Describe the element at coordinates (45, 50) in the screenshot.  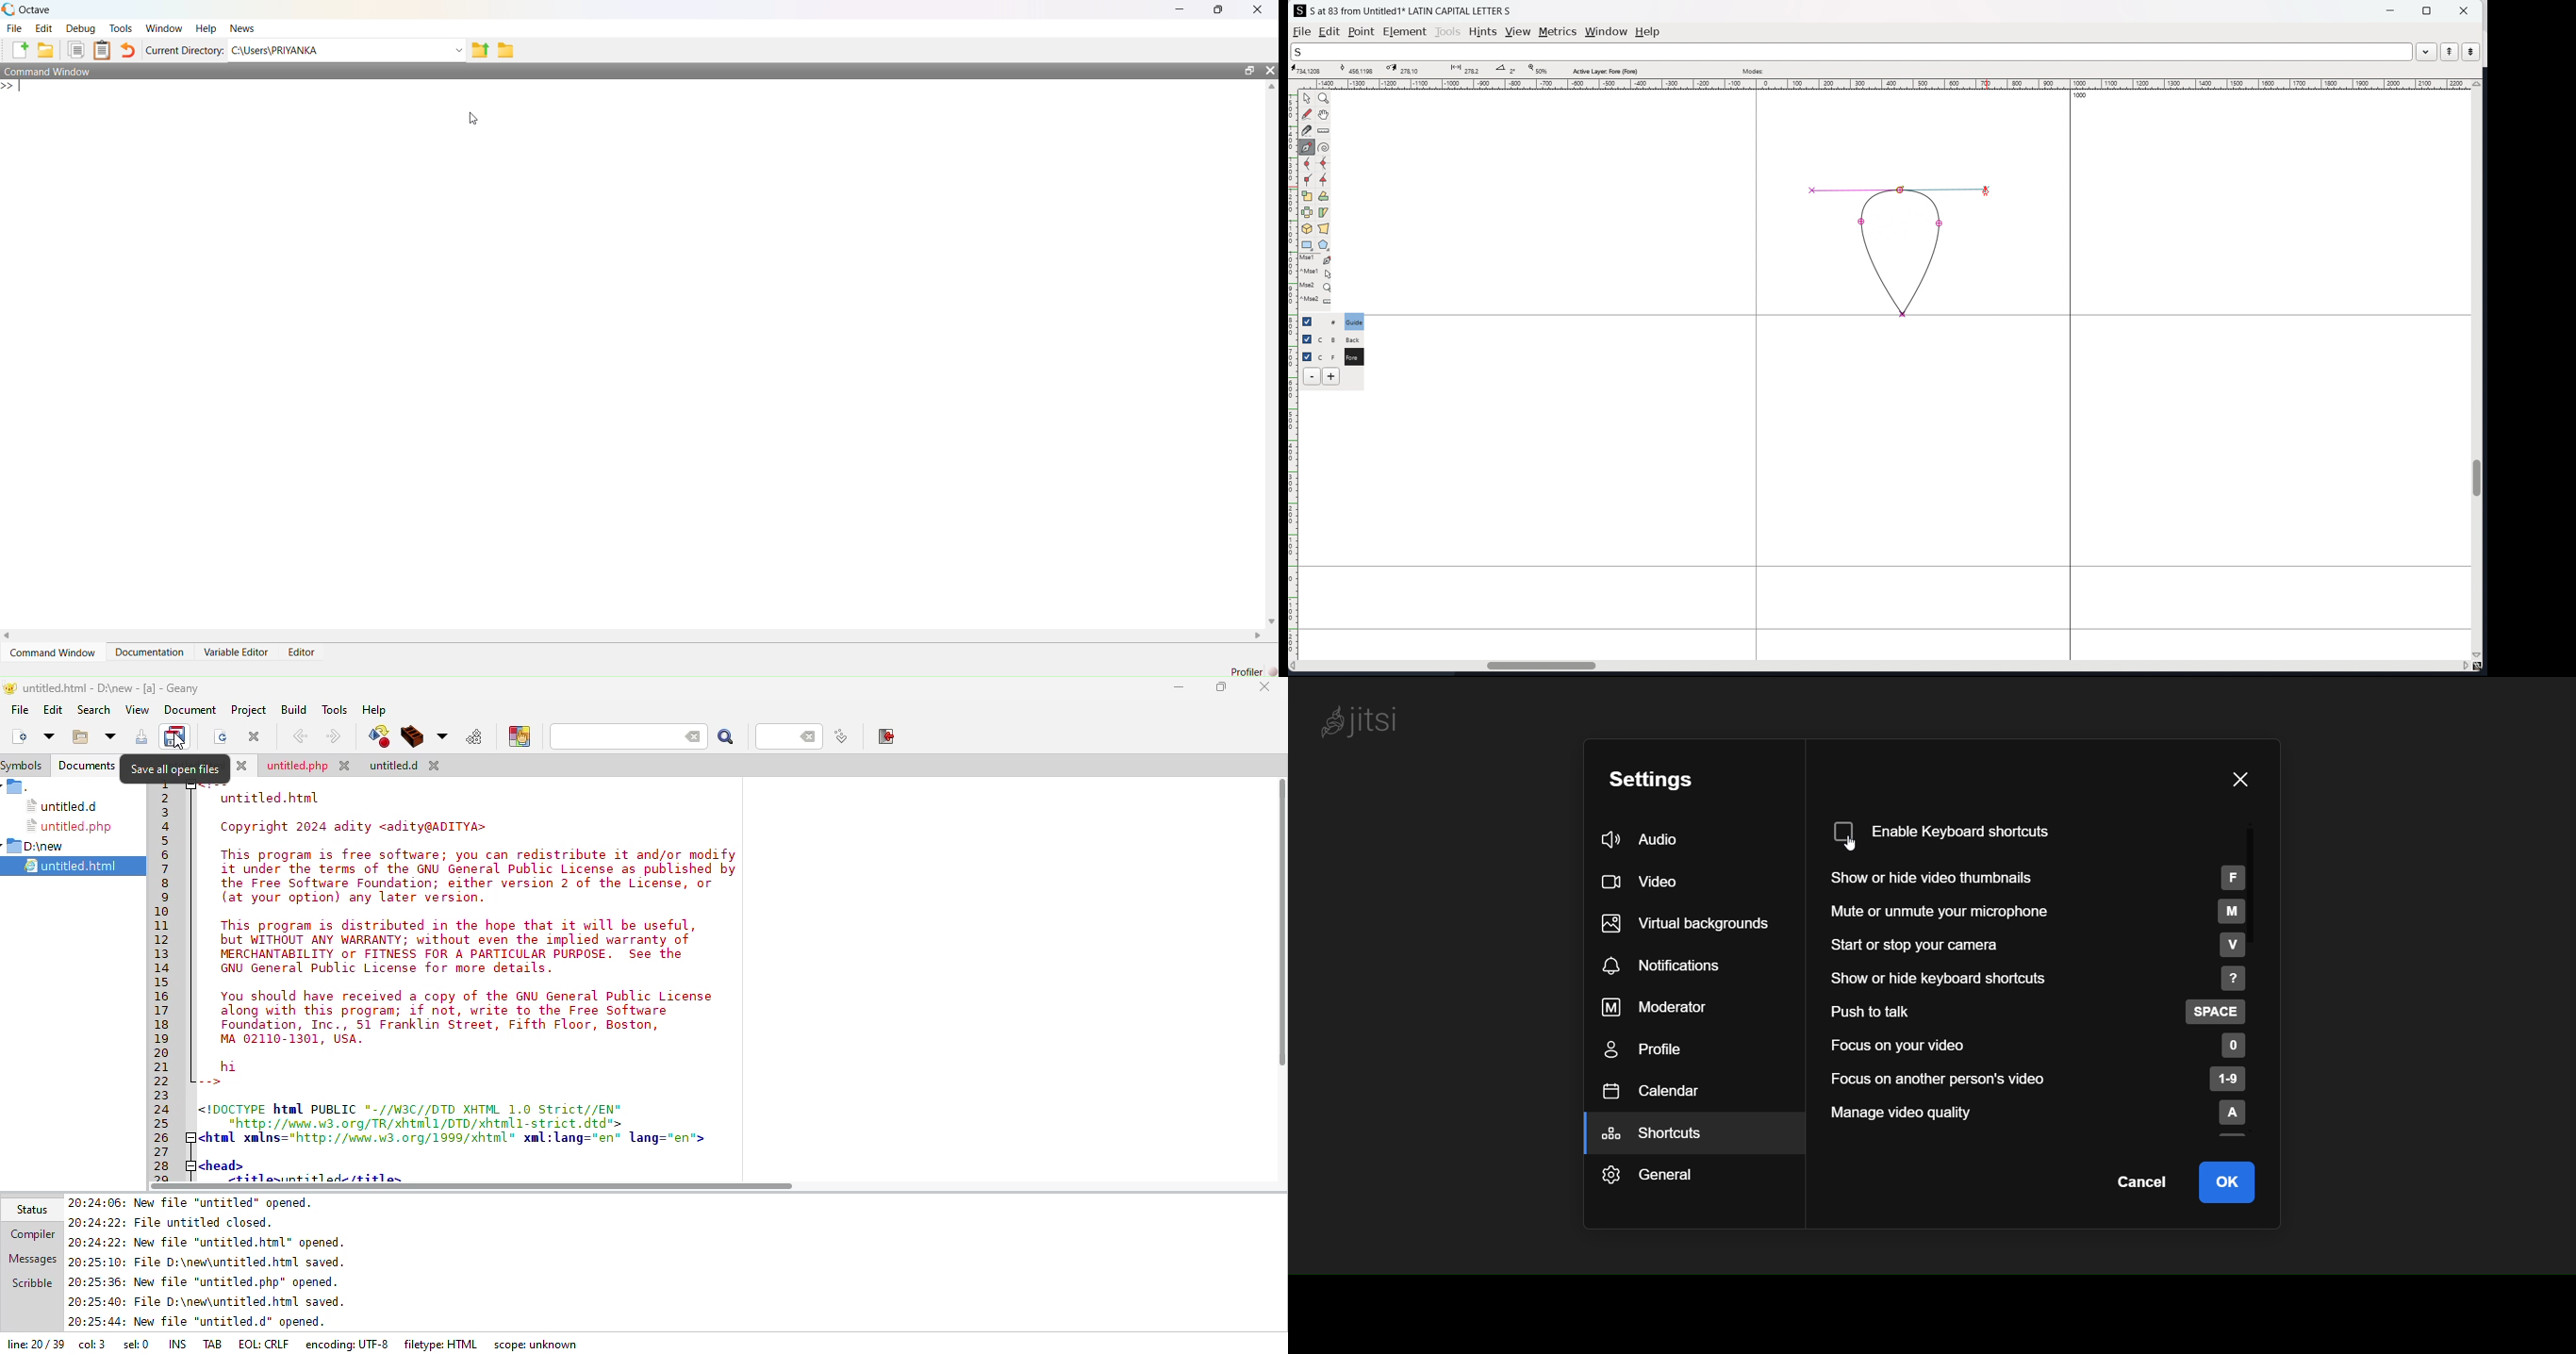
I see `Open an existing file in editor` at that location.